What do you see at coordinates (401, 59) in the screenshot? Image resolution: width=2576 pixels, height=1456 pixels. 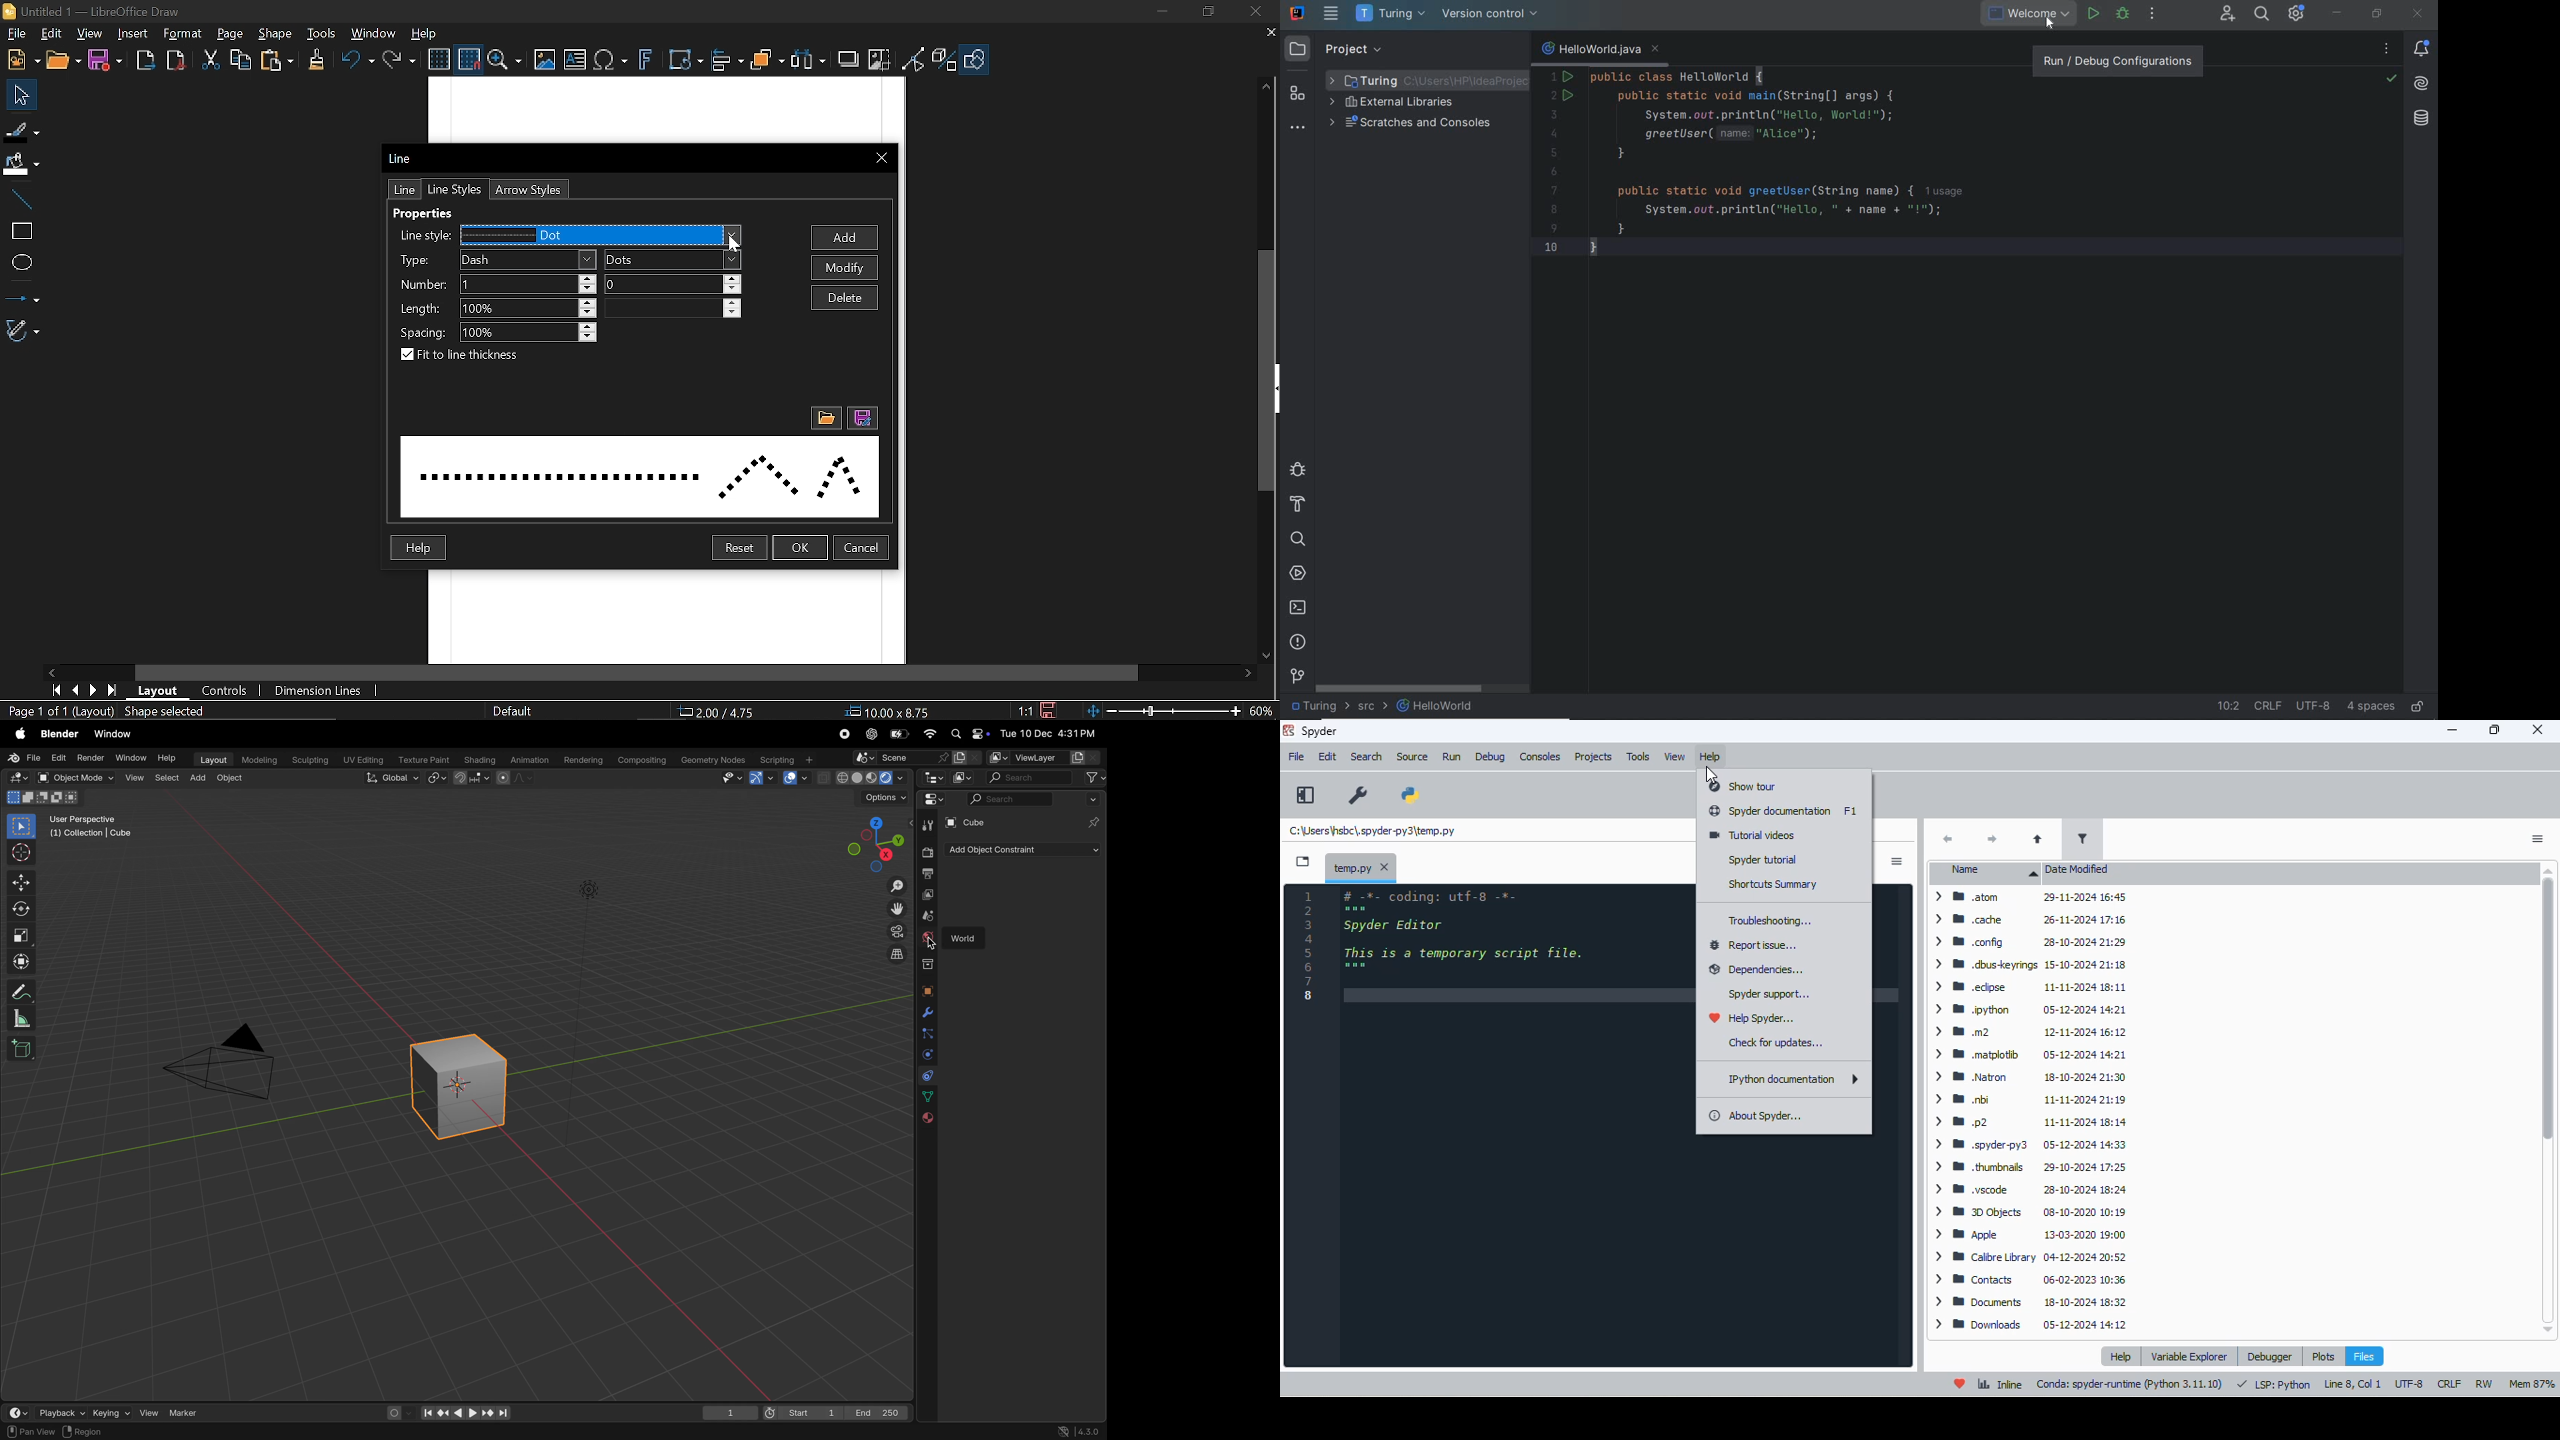 I see `Redo` at bounding box center [401, 59].